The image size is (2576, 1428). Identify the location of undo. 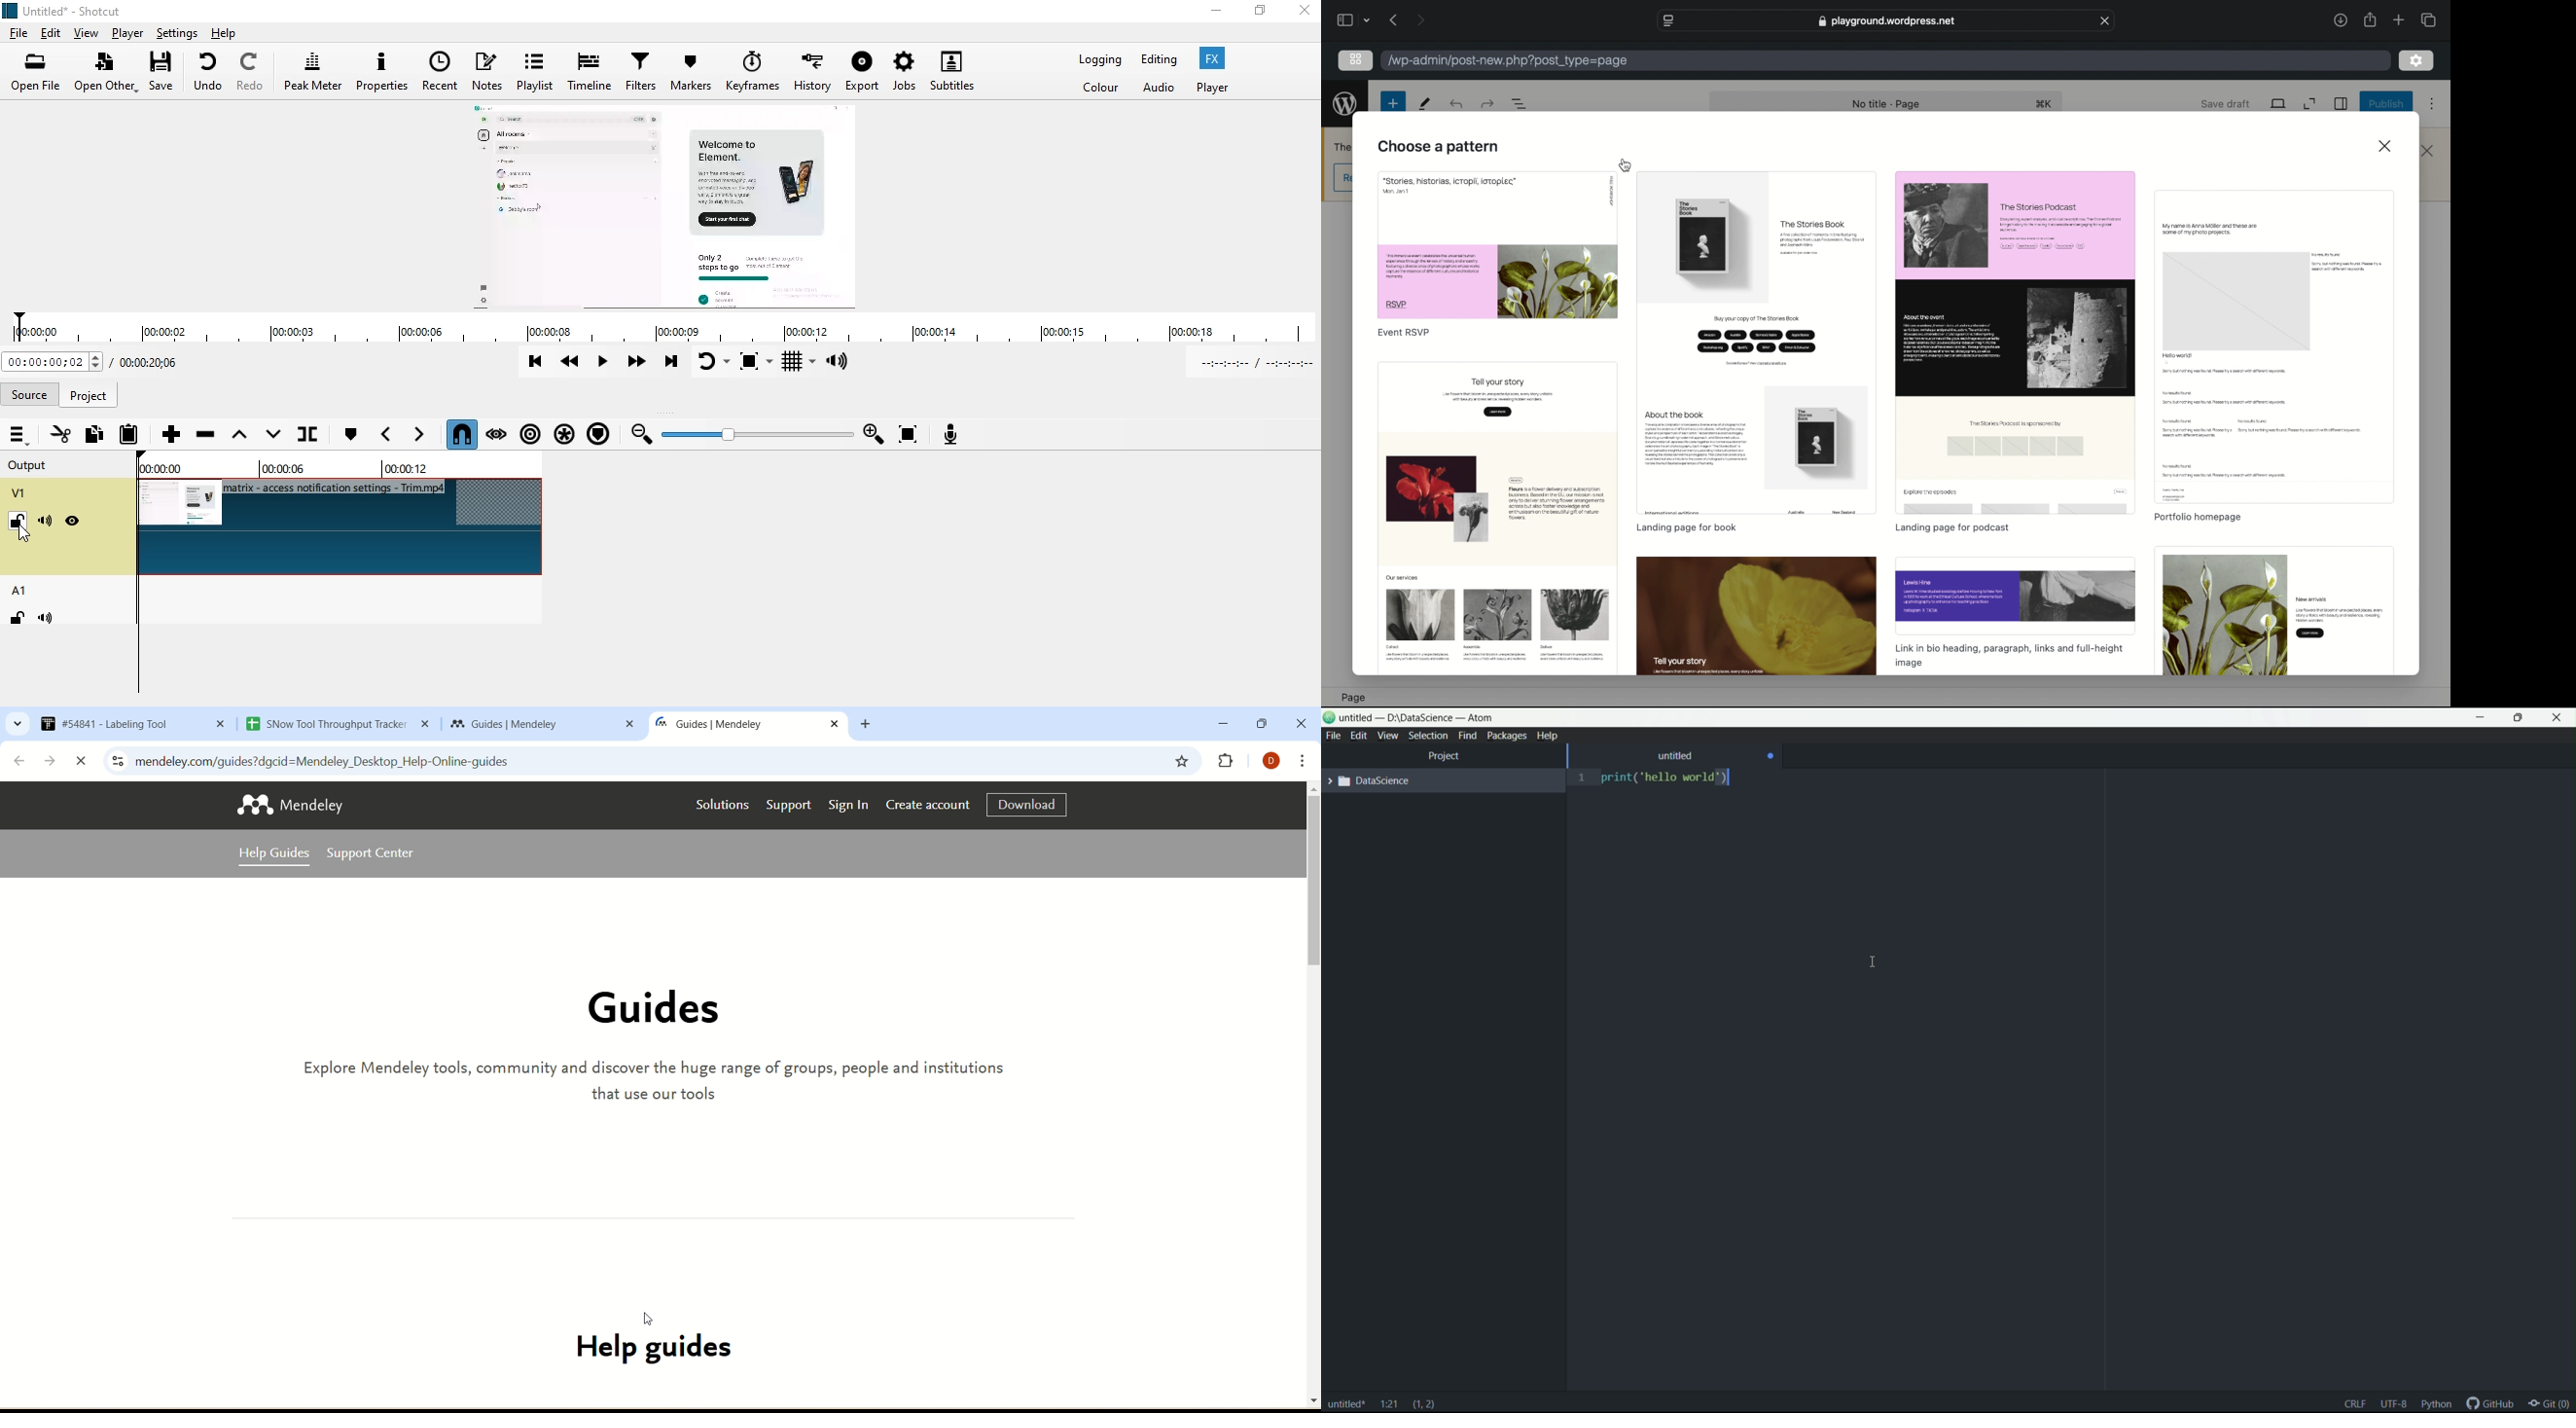
(209, 72).